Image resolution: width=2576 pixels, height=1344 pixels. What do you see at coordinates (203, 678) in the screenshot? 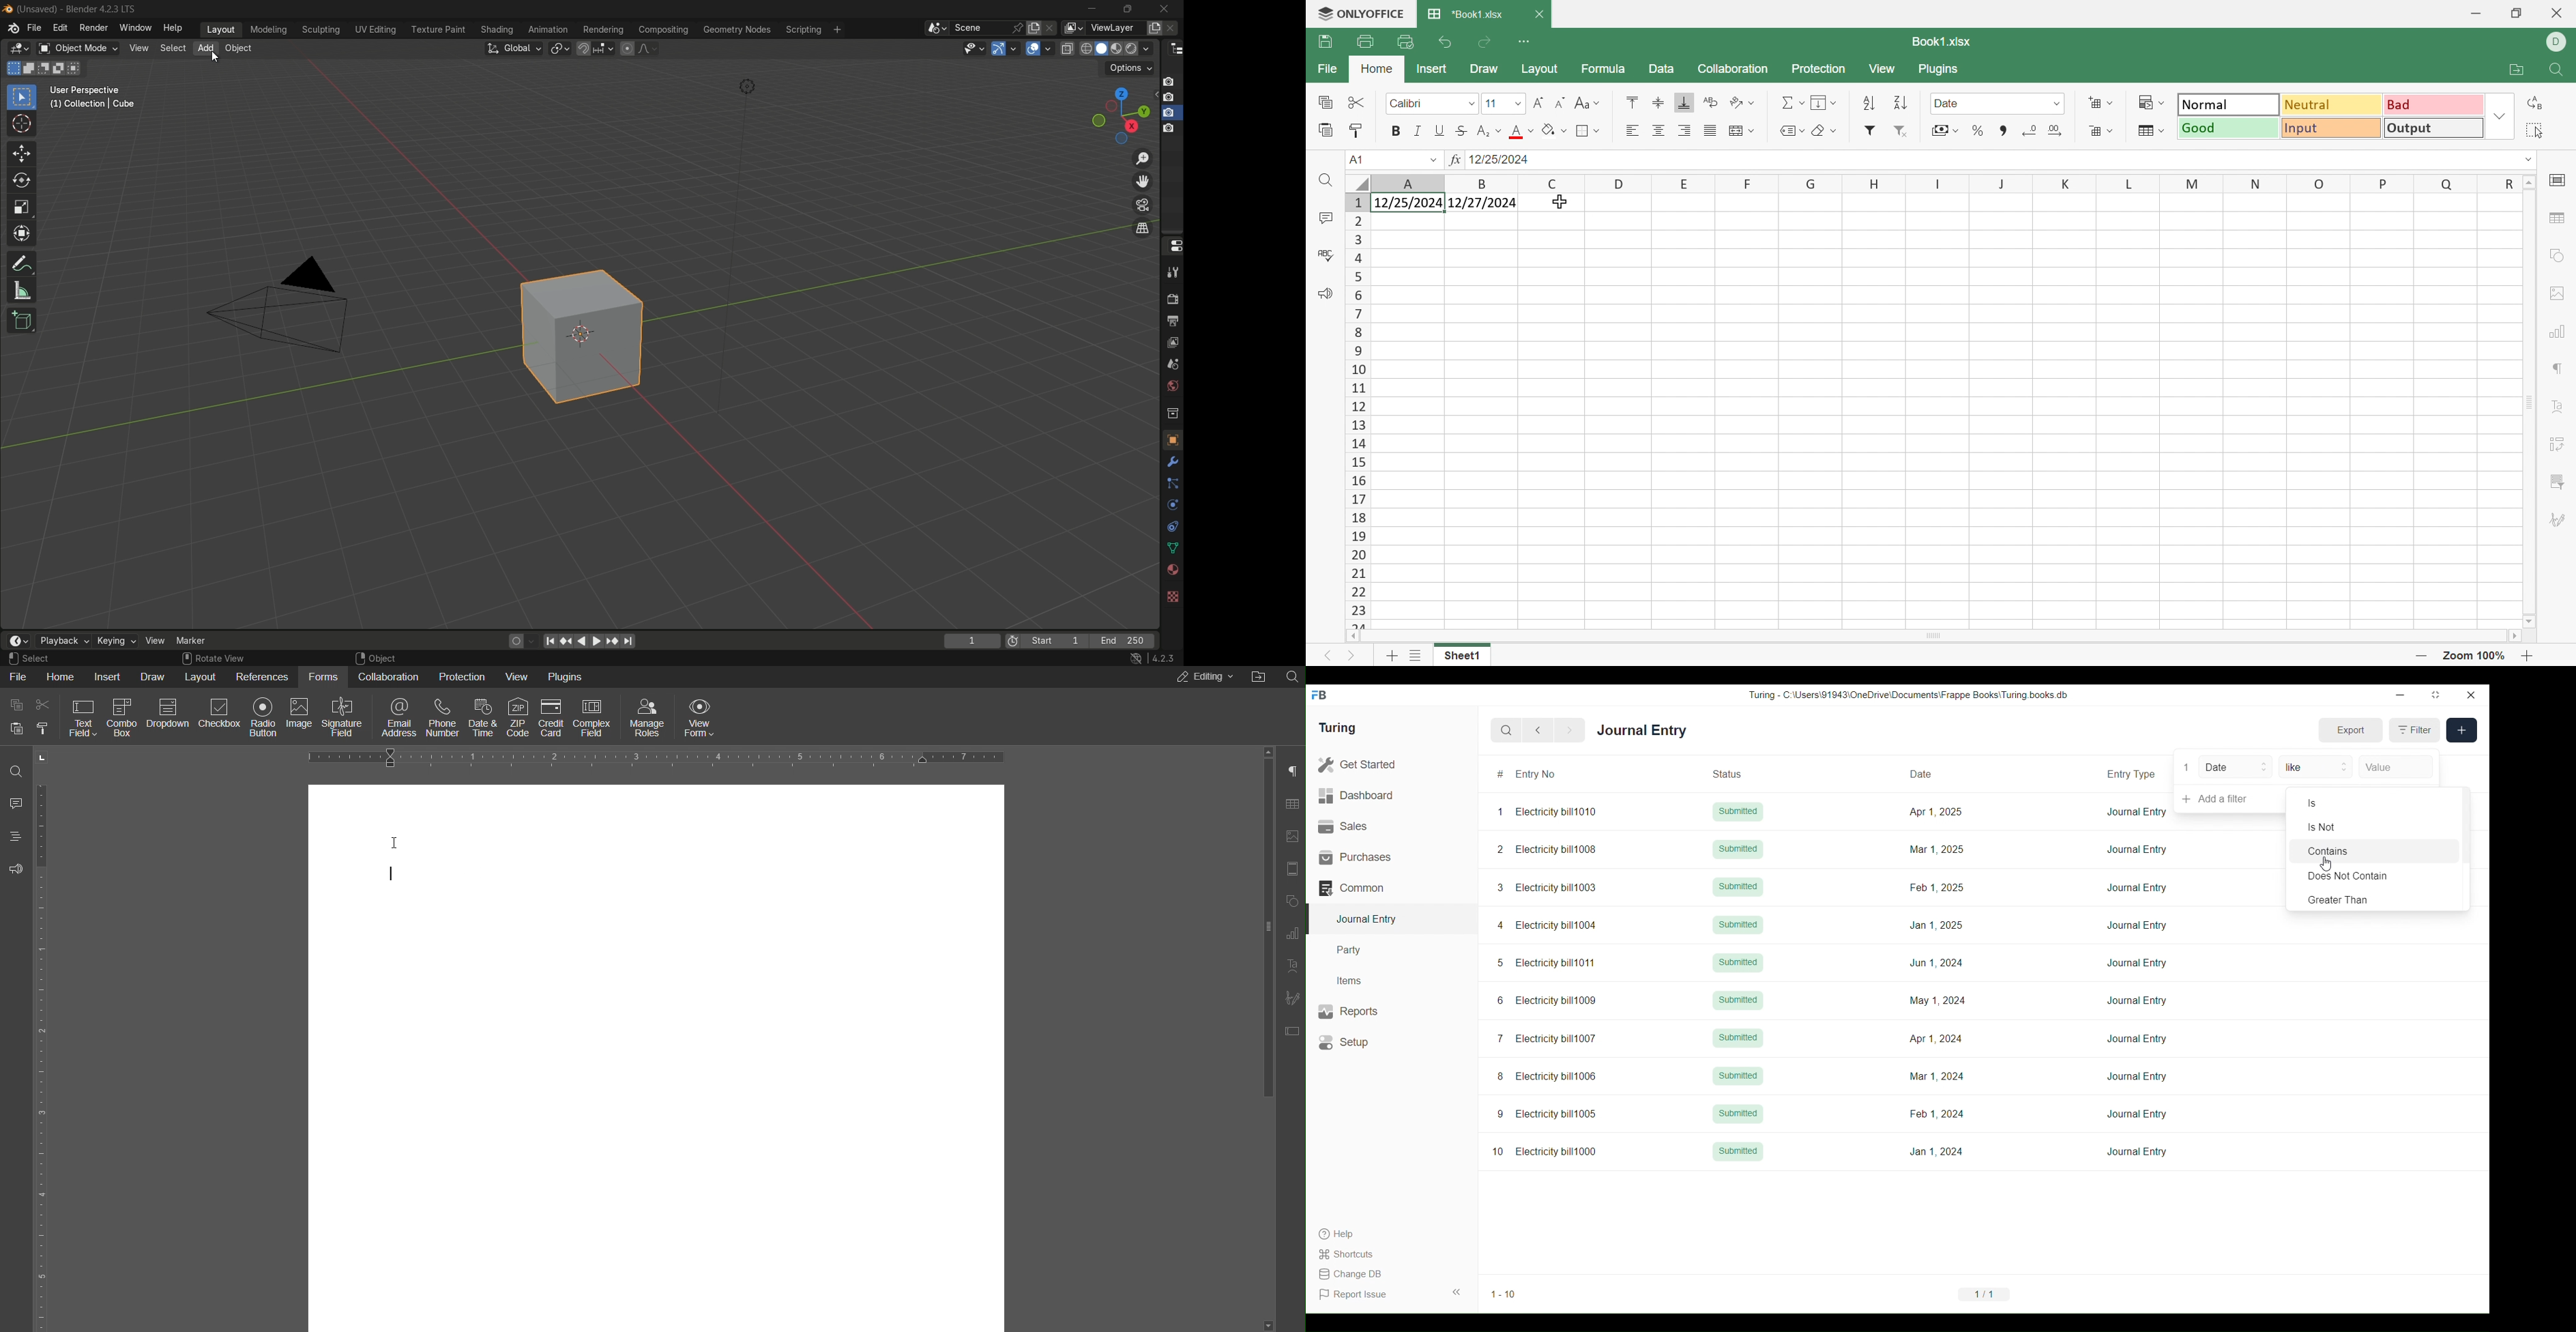
I see `Layout` at bounding box center [203, 678].